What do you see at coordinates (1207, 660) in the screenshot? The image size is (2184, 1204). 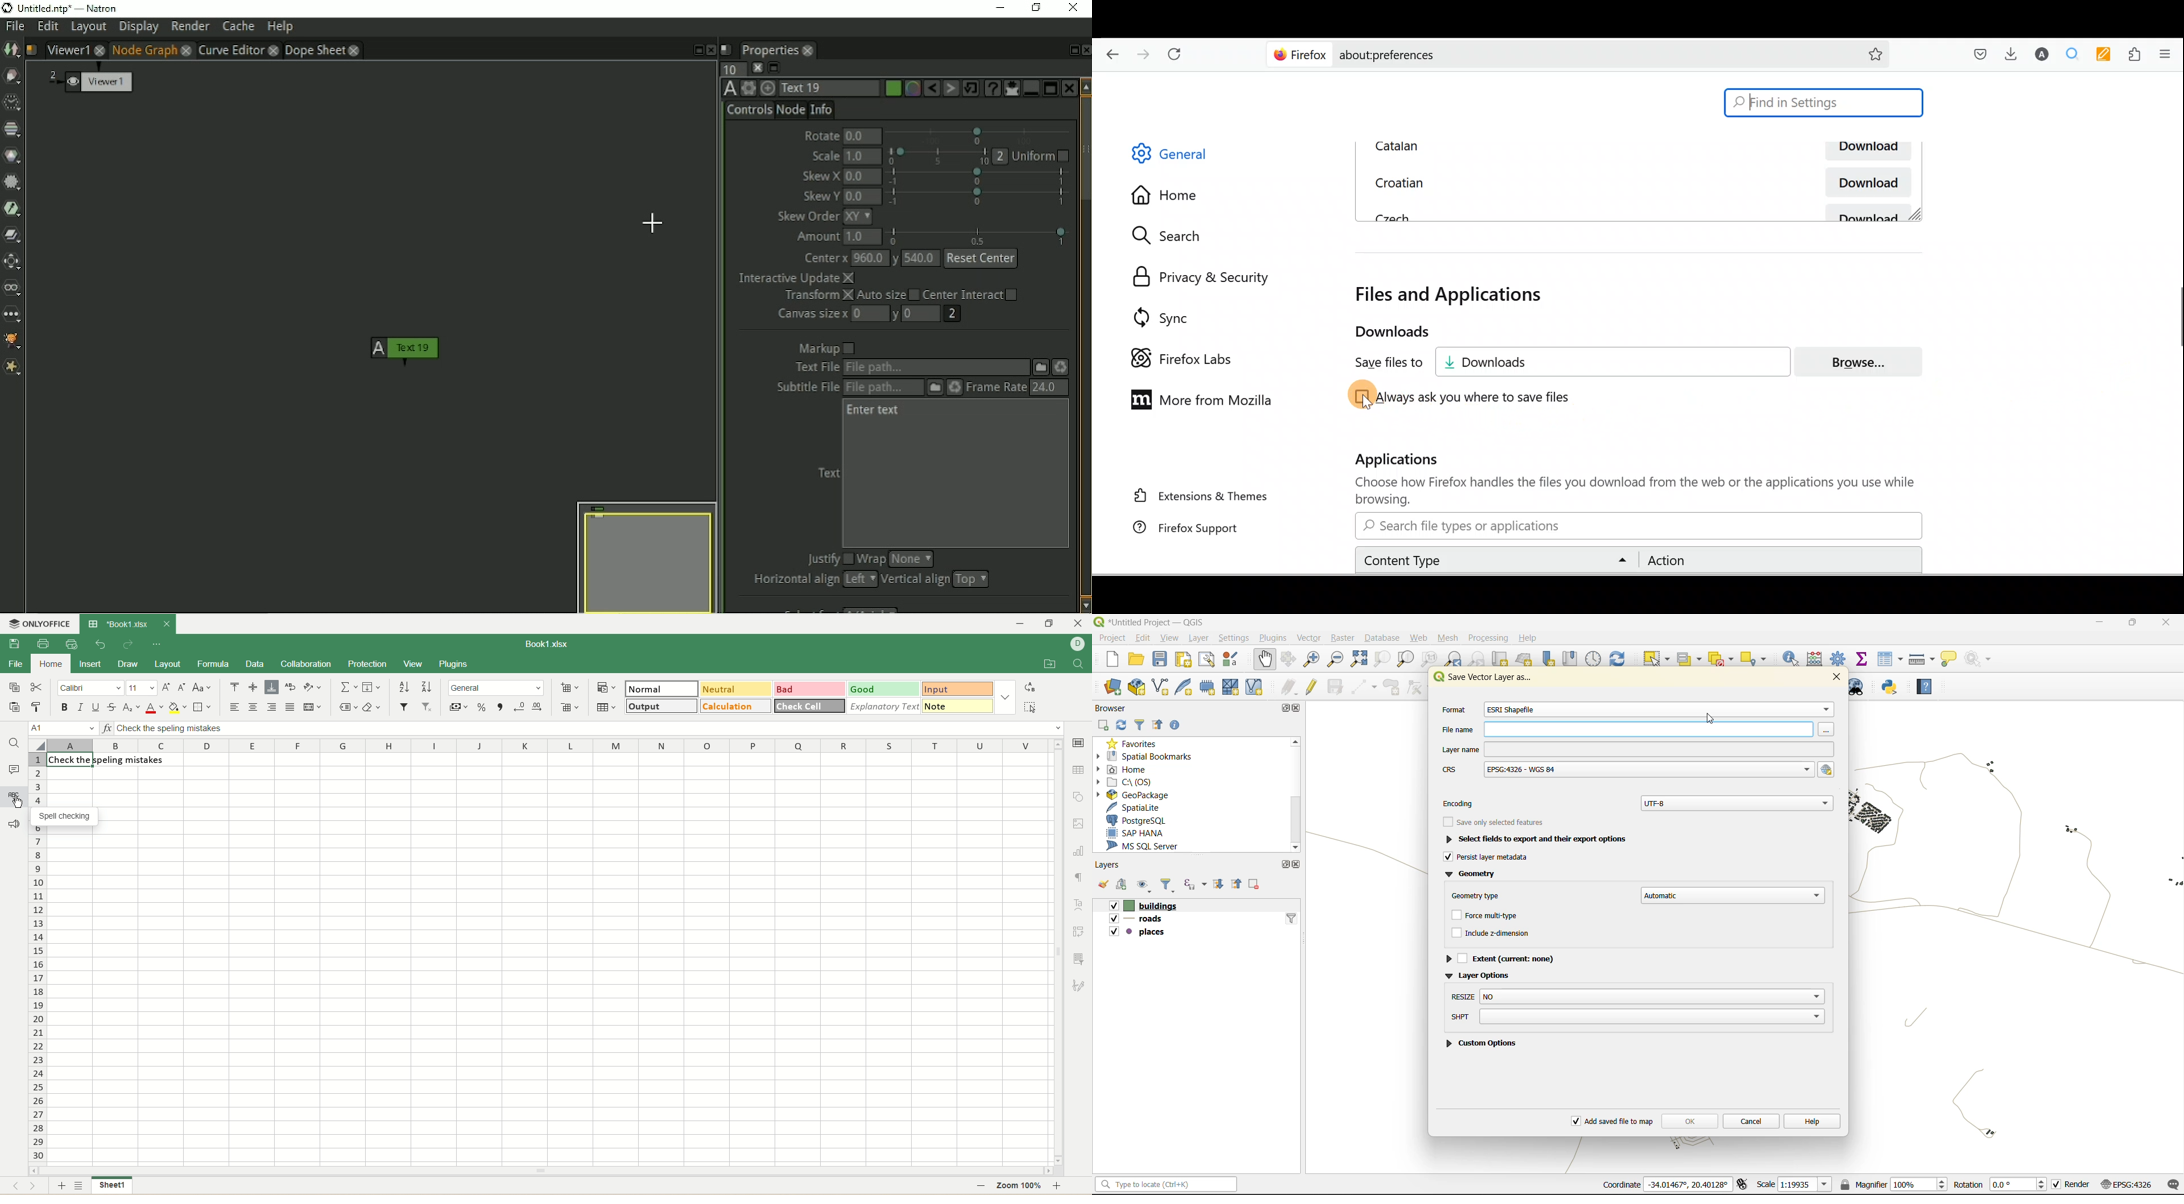 I see `show layout` at bounding box center [1207, 660].